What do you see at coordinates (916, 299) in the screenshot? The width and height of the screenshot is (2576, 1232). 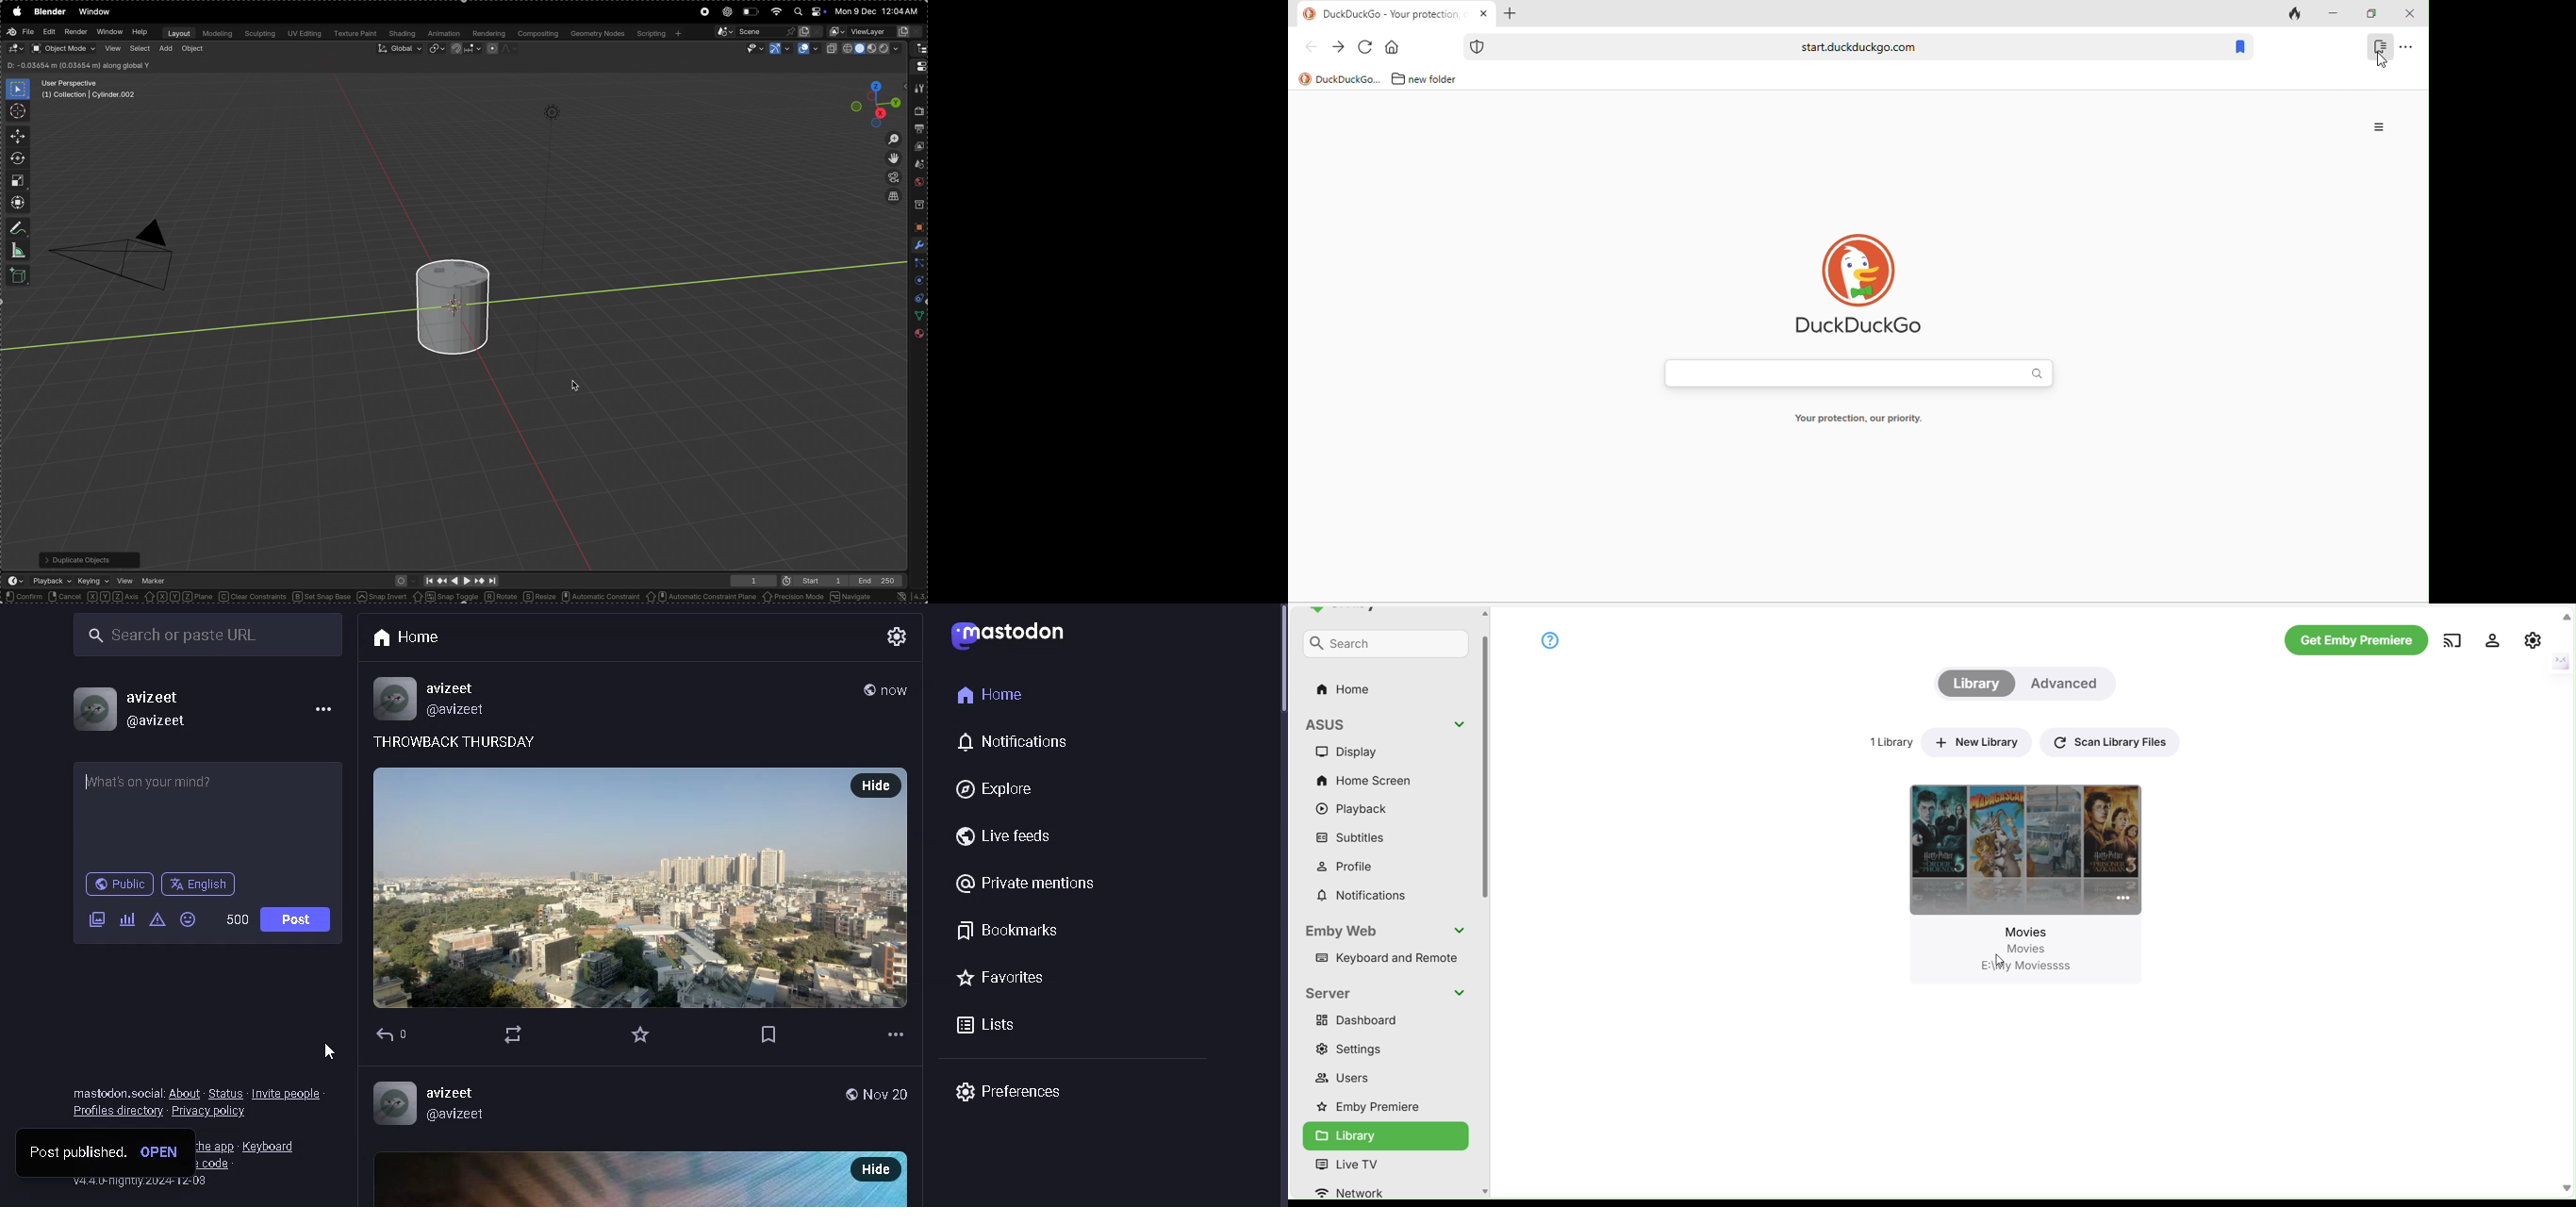 I see `physics constraints` at bounding box center [916, 299].